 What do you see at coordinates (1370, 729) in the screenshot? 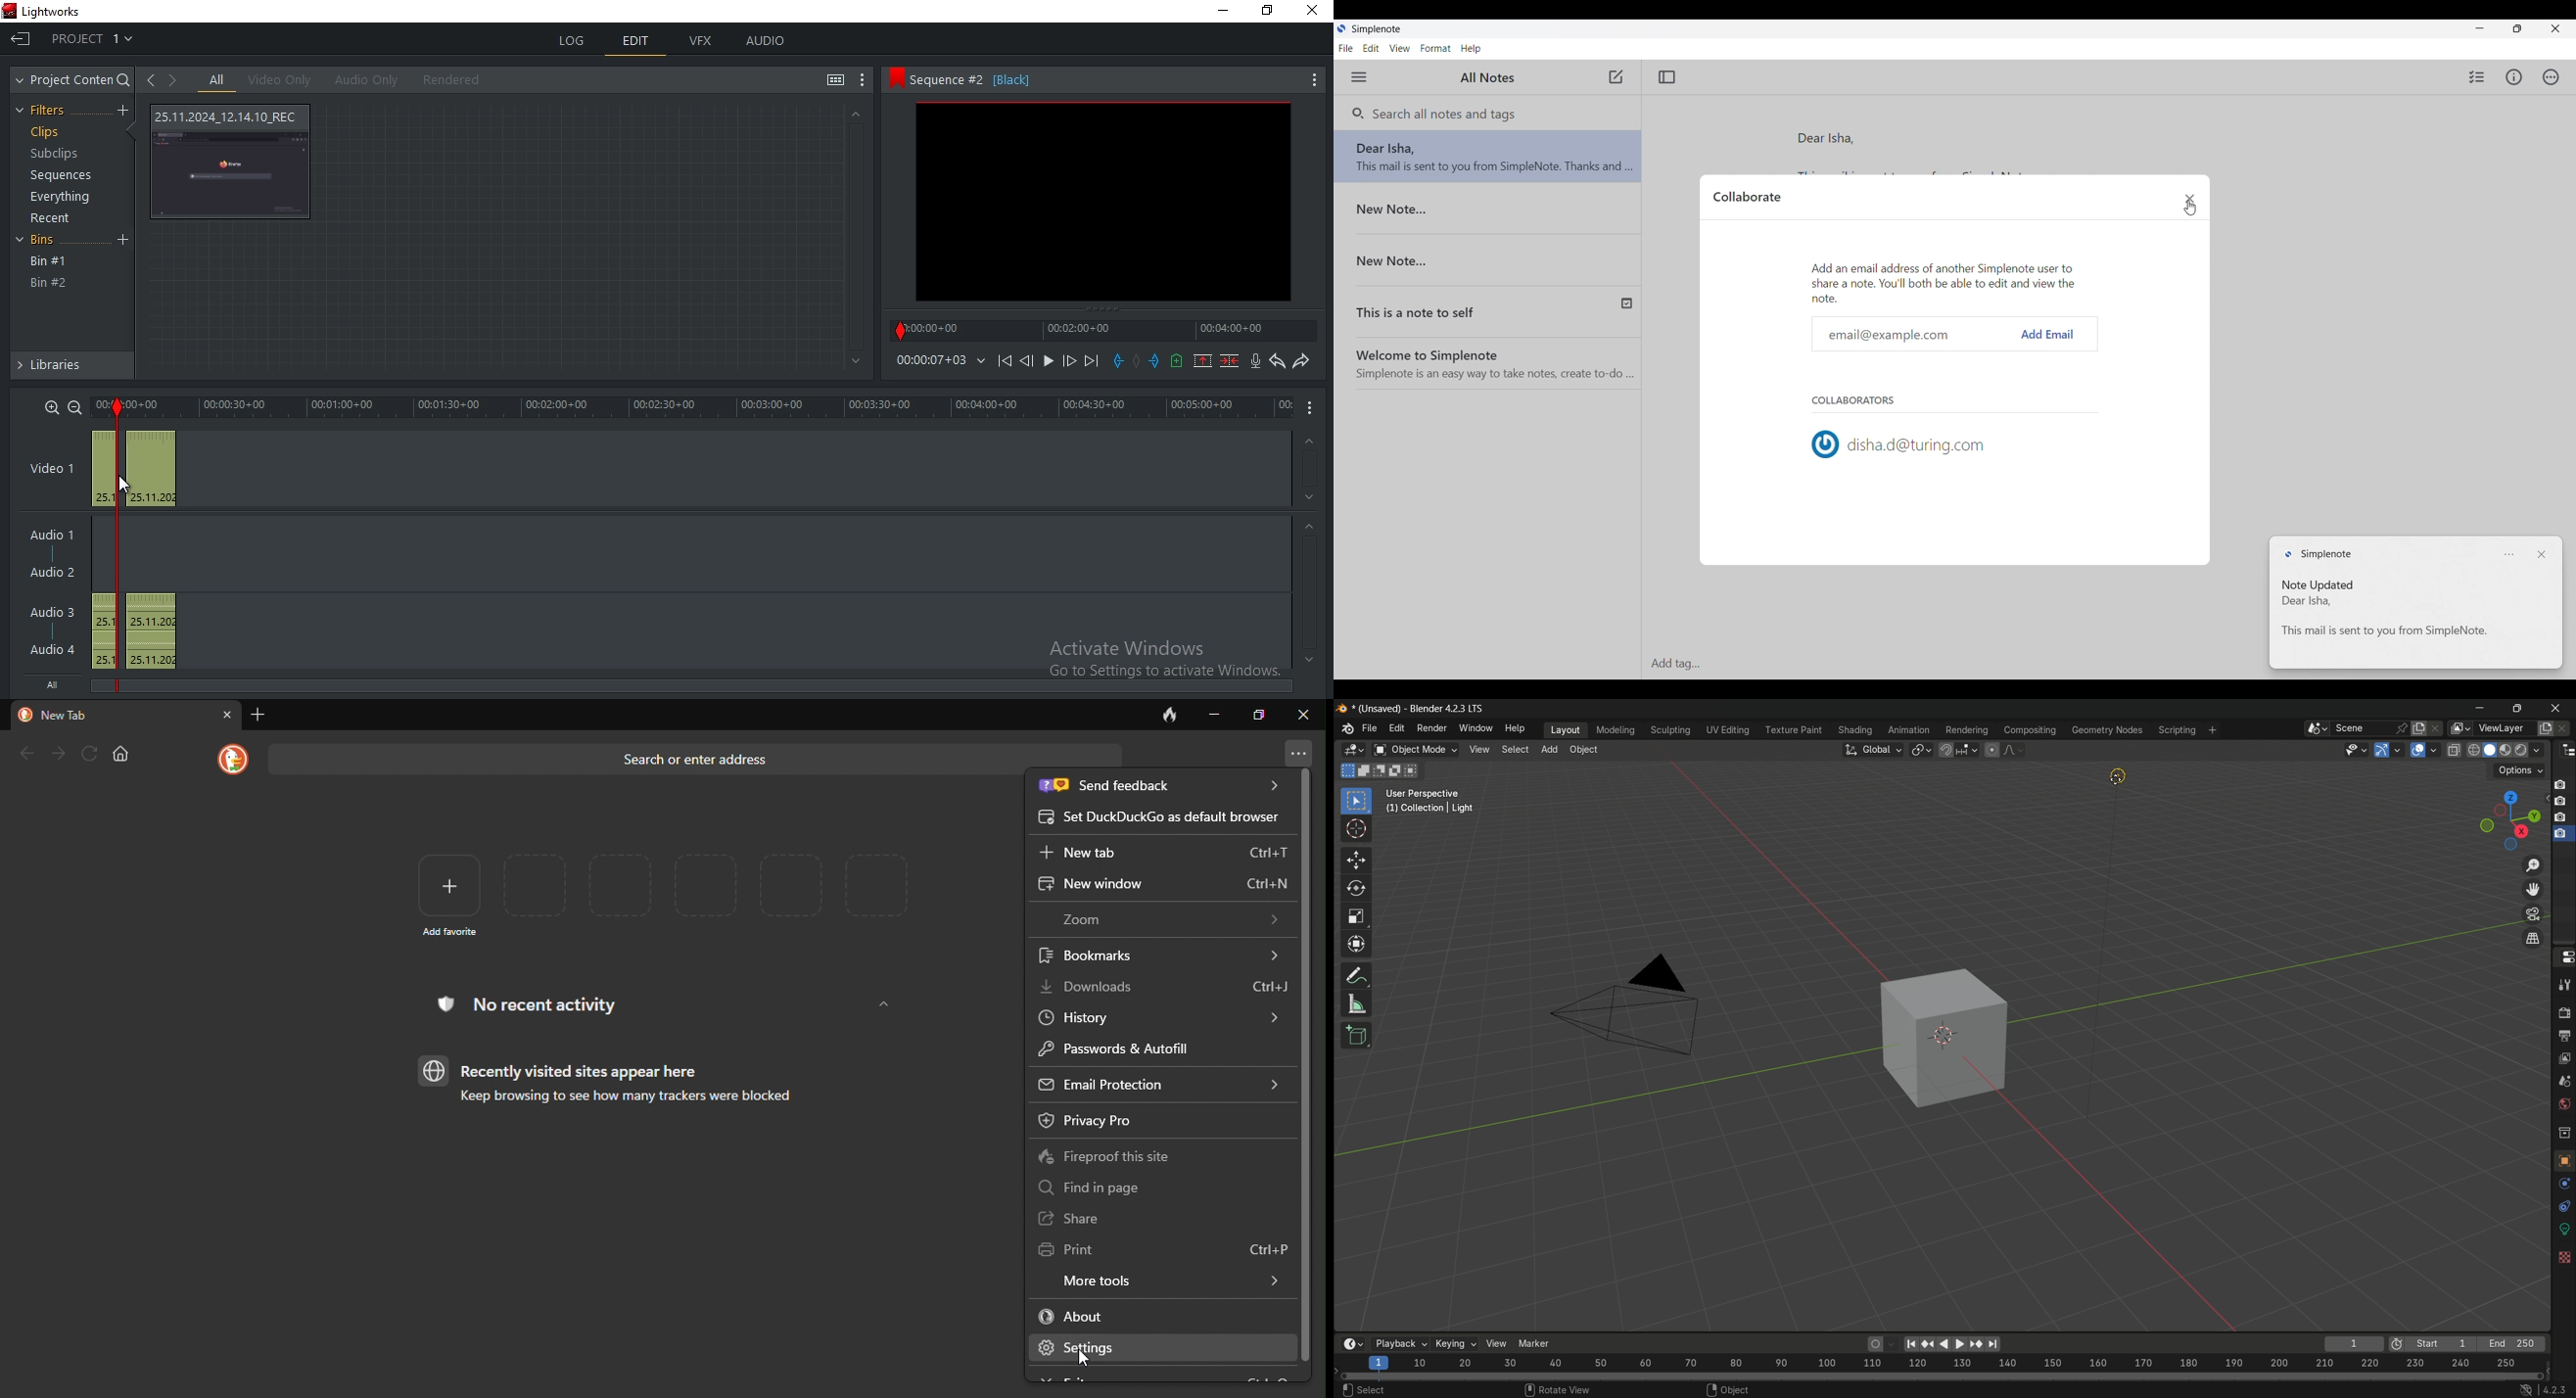
I see `file menu` at bounding box center [1370, 729].